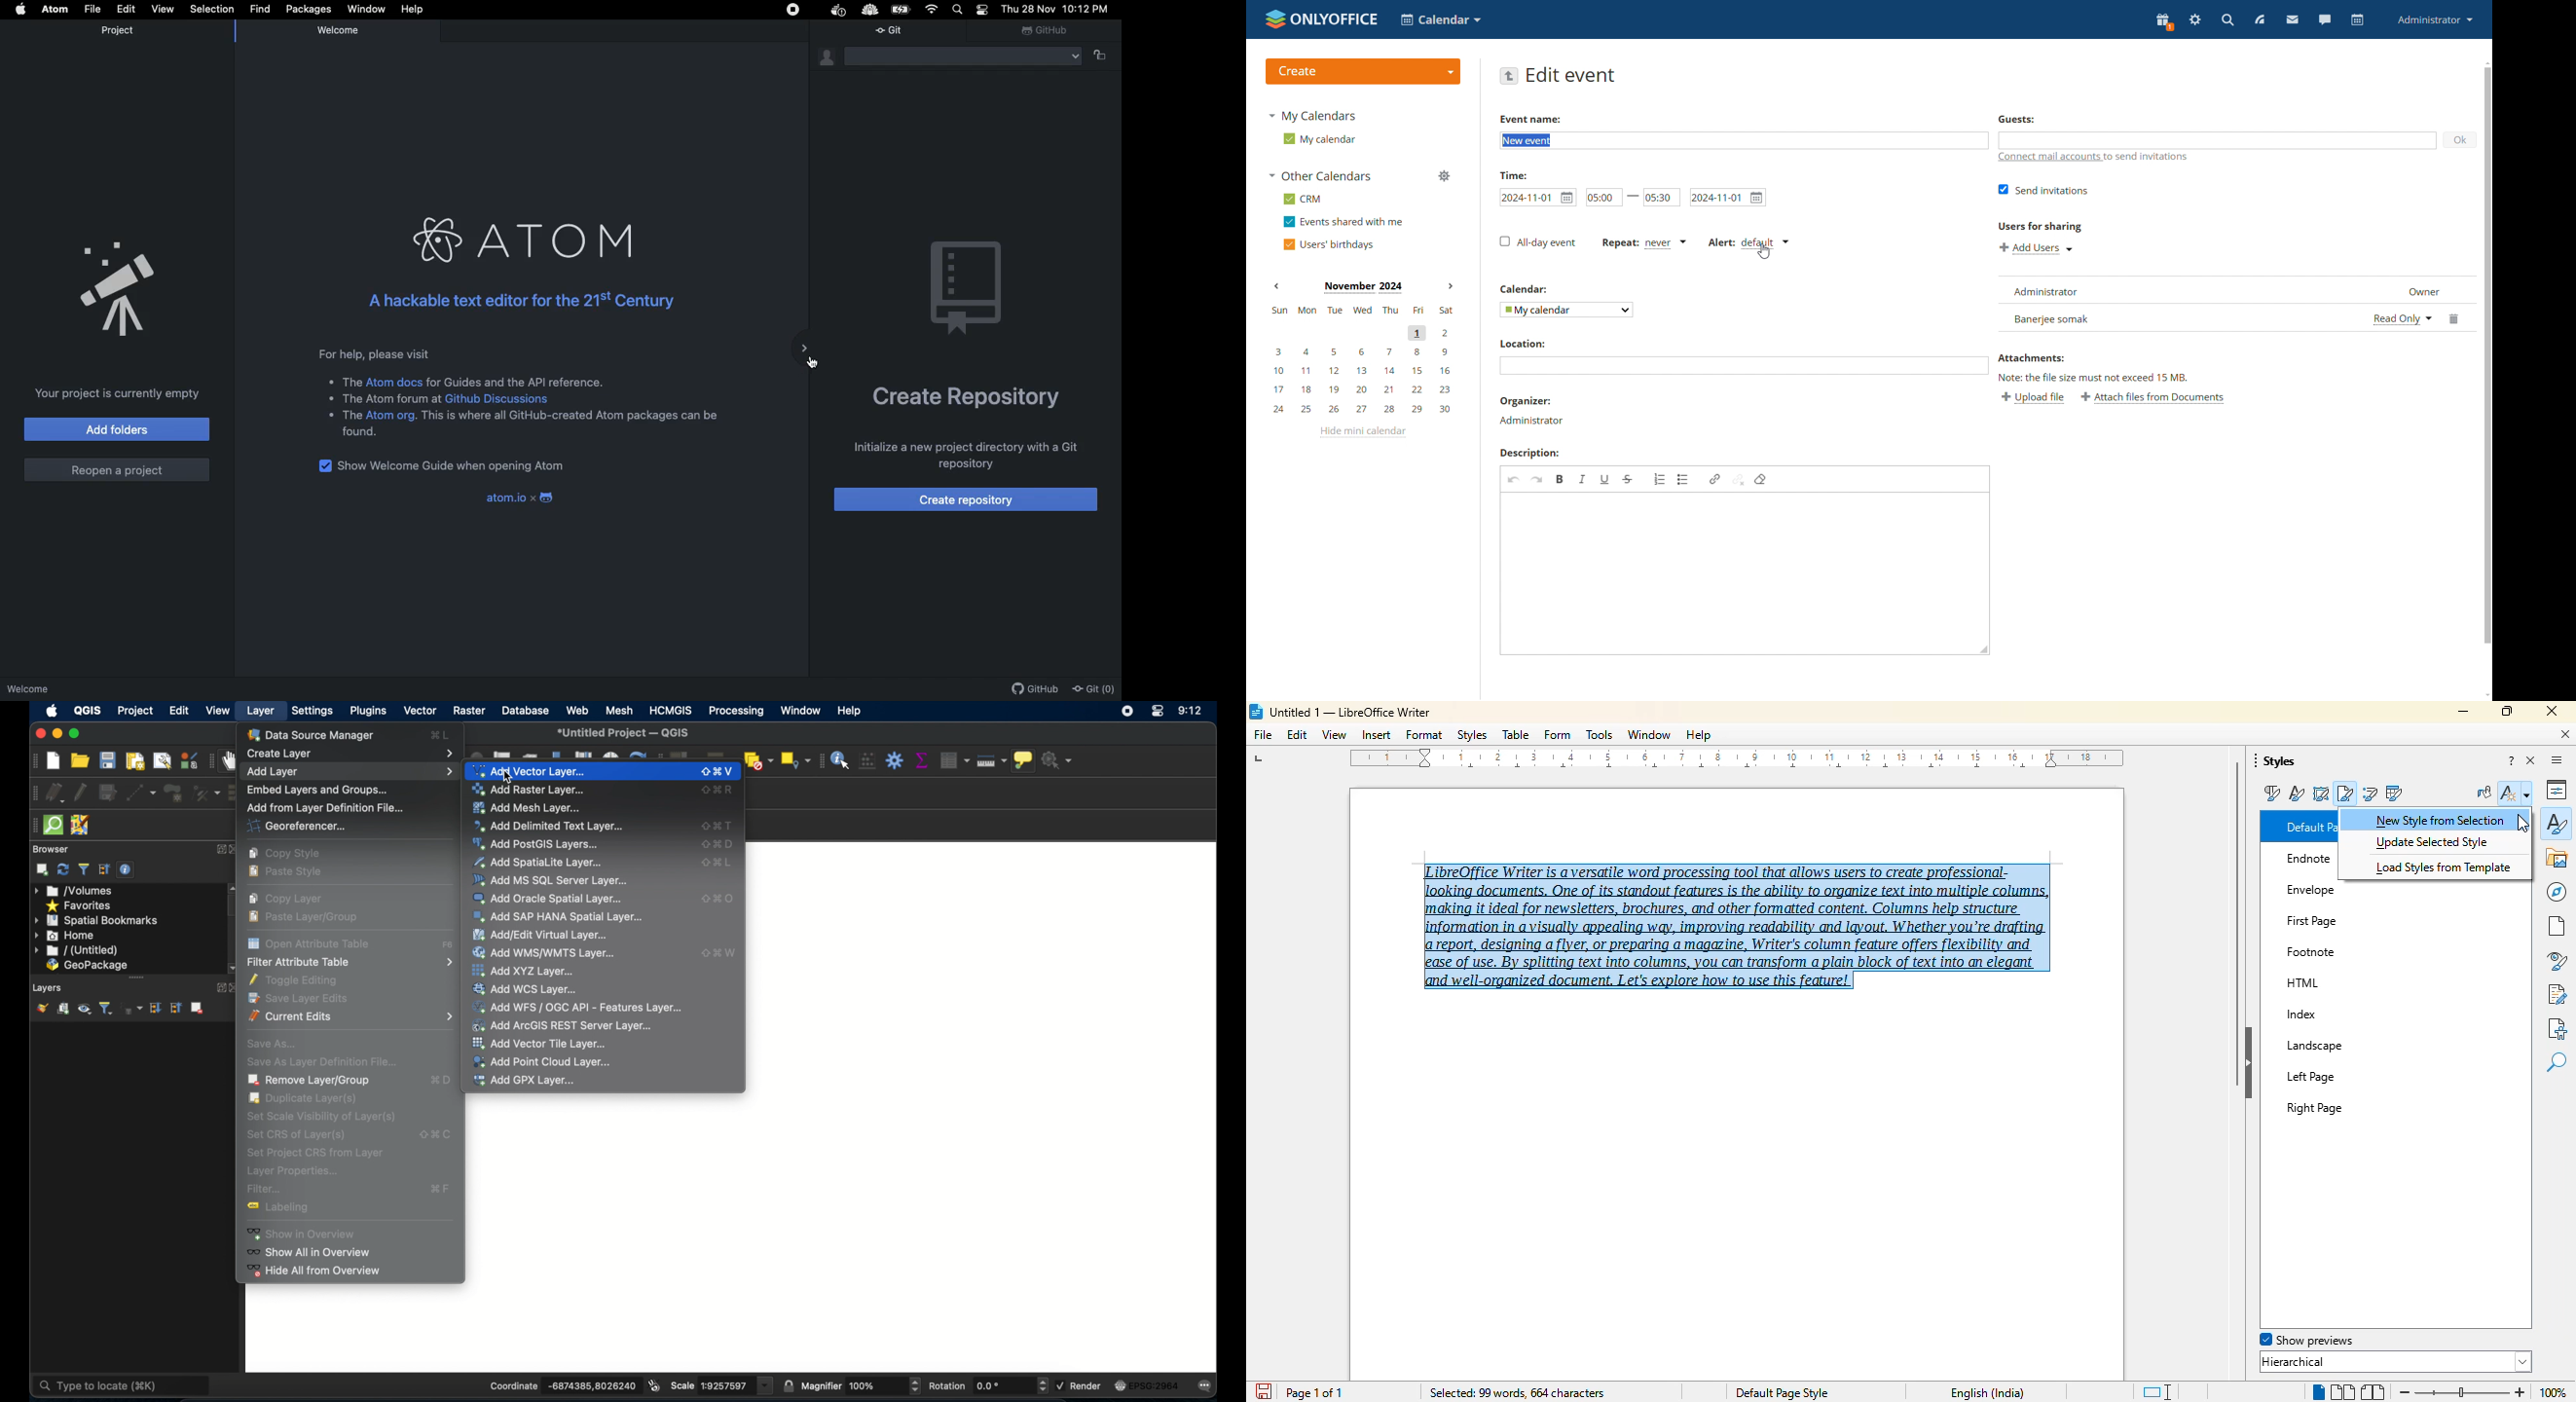 This screenshot has width=2576, height=1428. What do you see at coordinates (2238, 923) in the screenshot?
I see `vertical scroll bar` at bounding box center [2238, 923].